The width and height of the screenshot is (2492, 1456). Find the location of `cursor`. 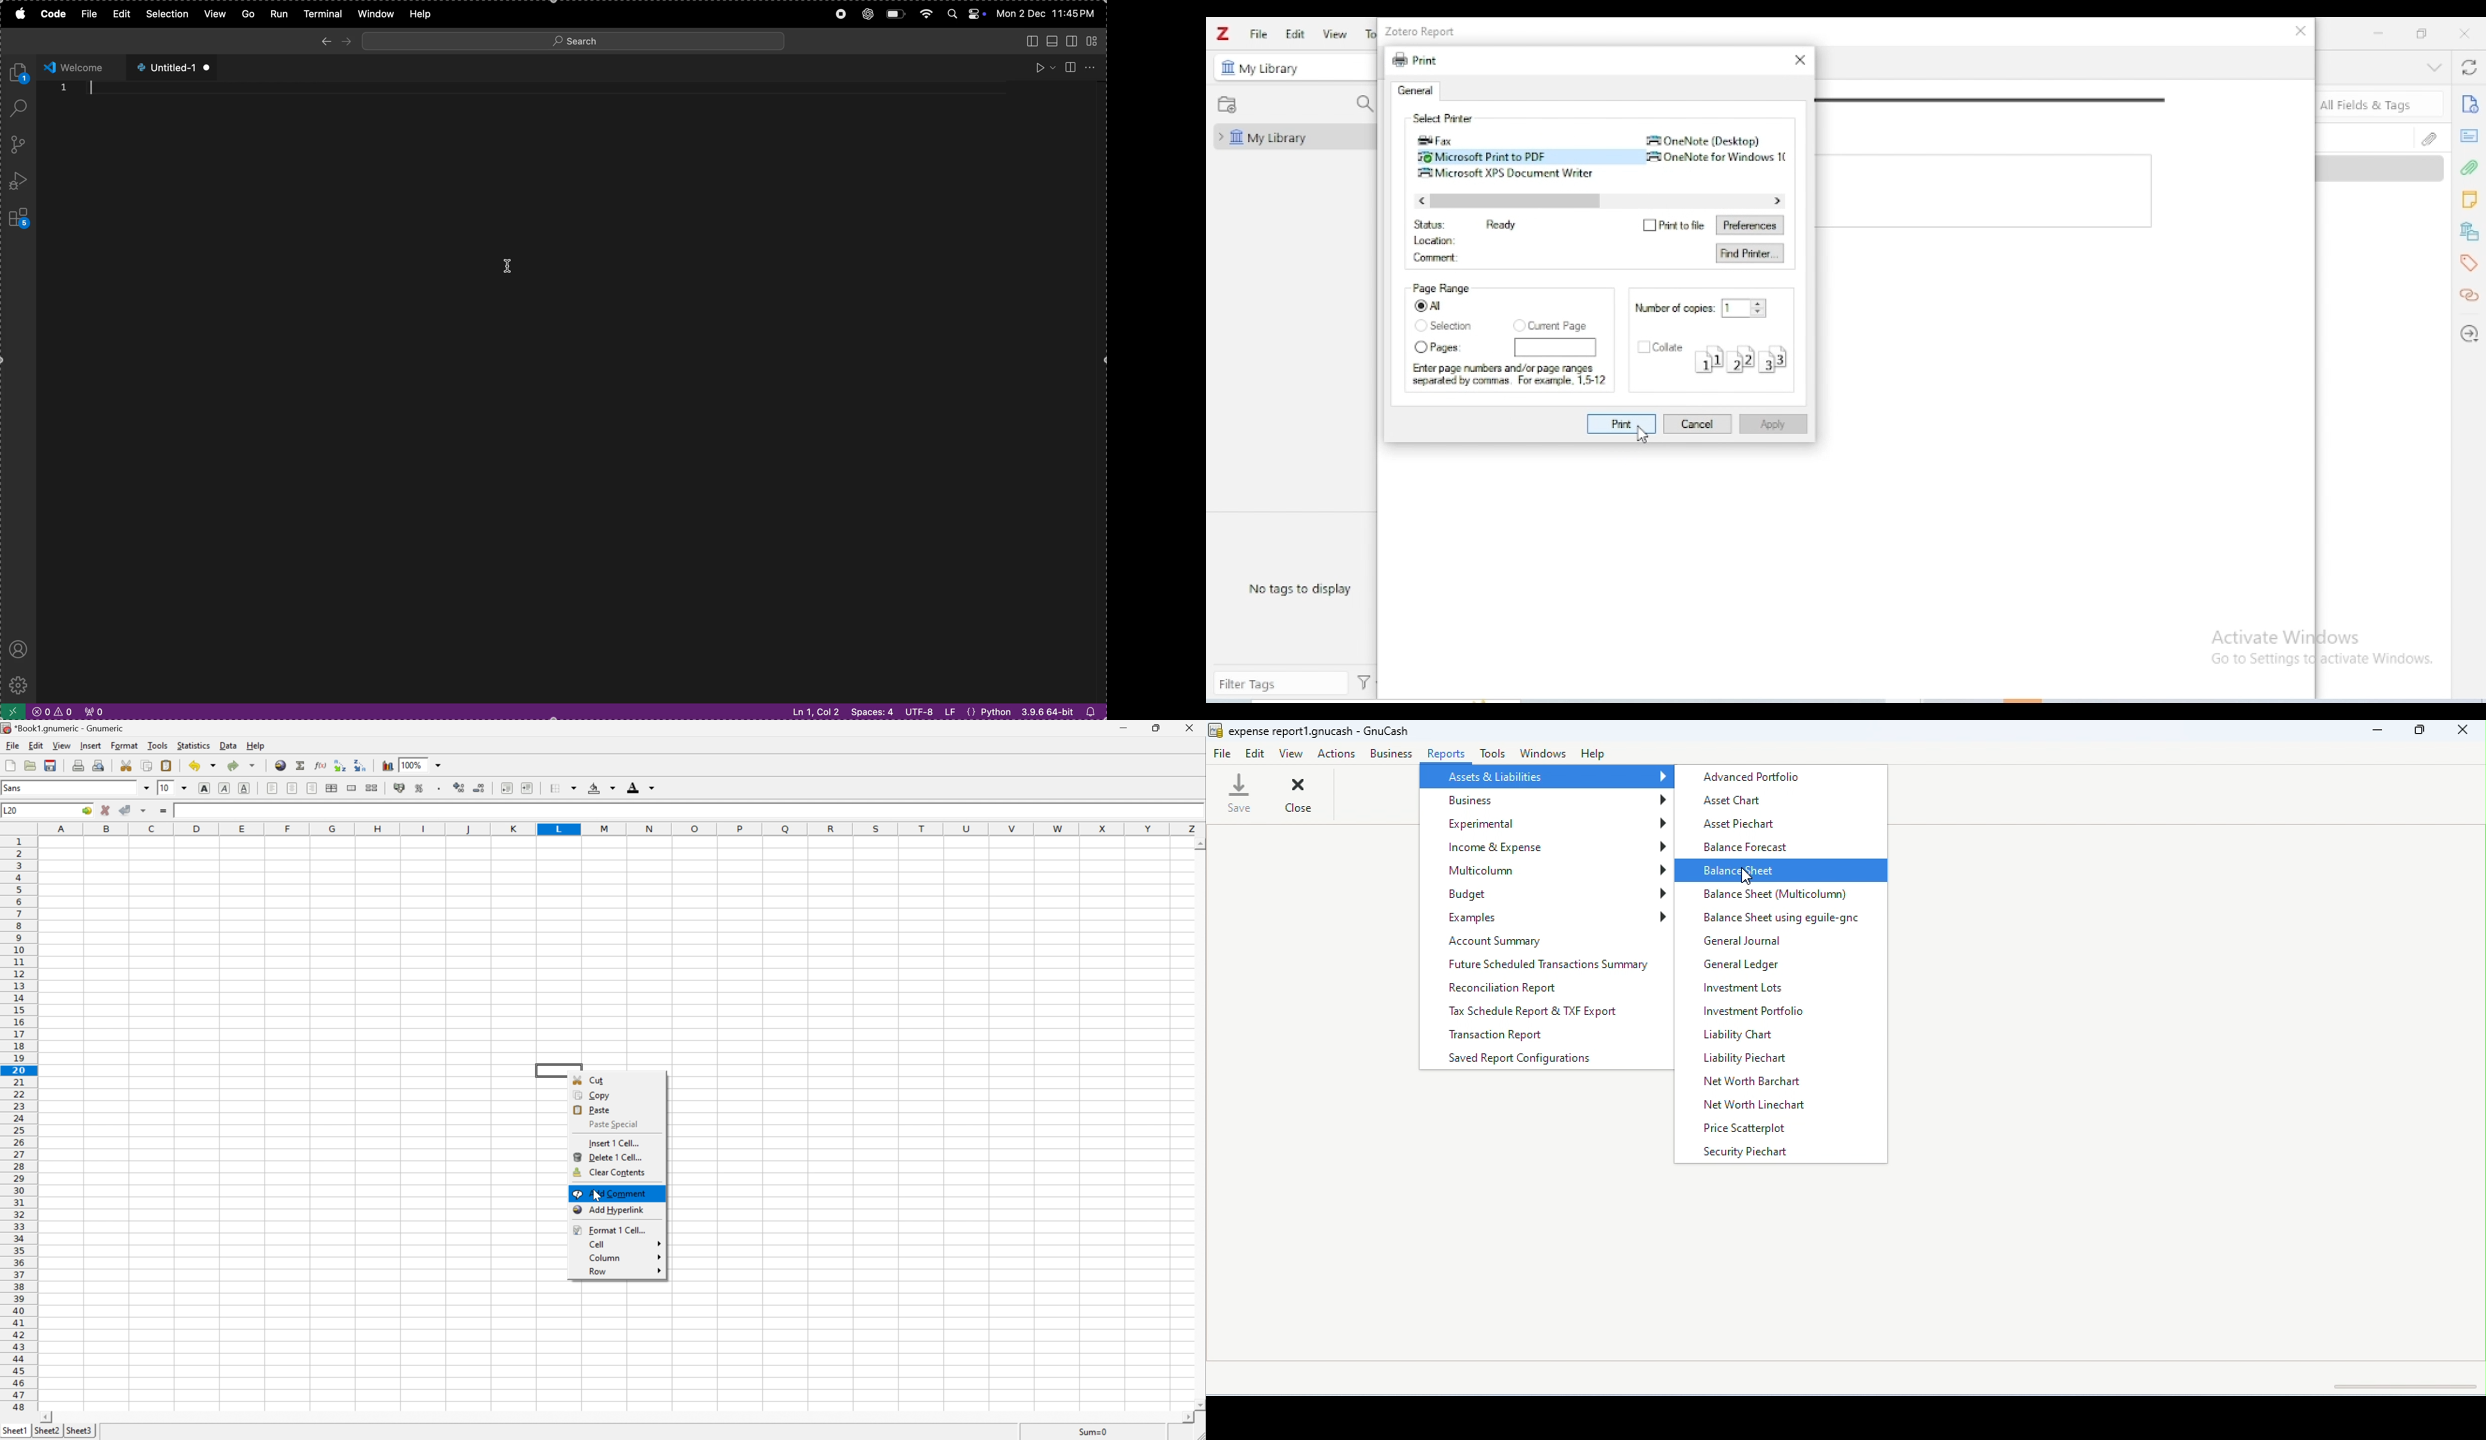

cursor is located at coordinates (1642, 436).